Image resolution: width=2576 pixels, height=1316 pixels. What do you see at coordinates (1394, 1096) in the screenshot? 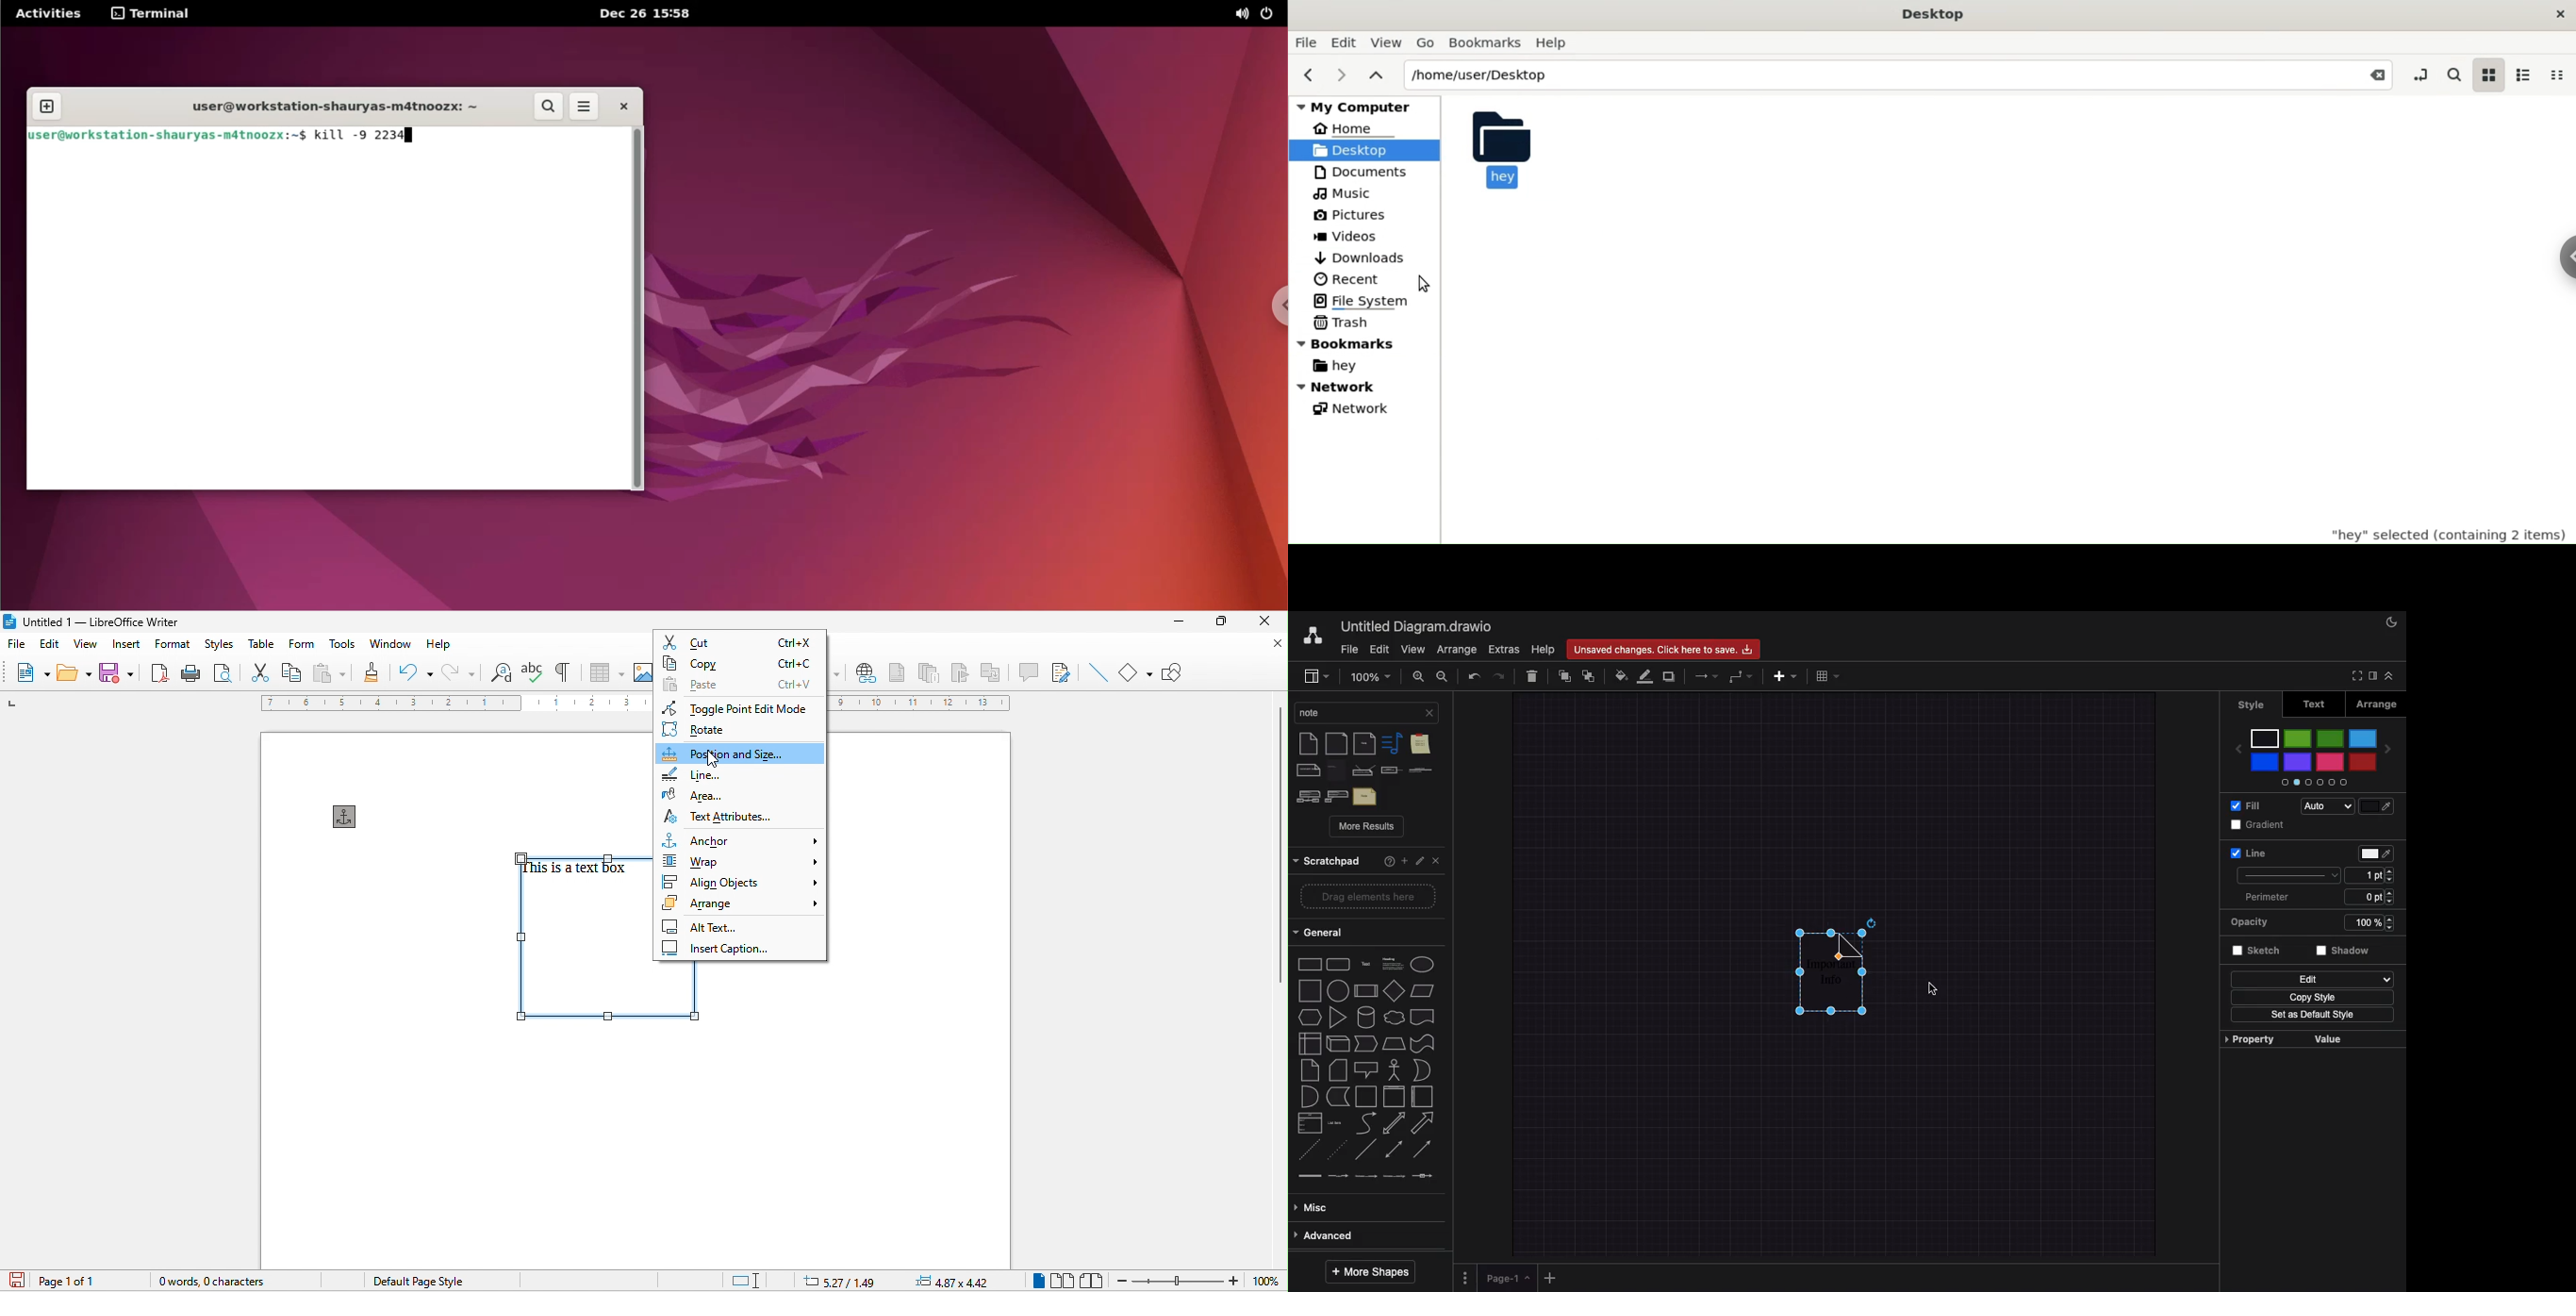
I see `vertical container` at bounding box center [1394, 1096].